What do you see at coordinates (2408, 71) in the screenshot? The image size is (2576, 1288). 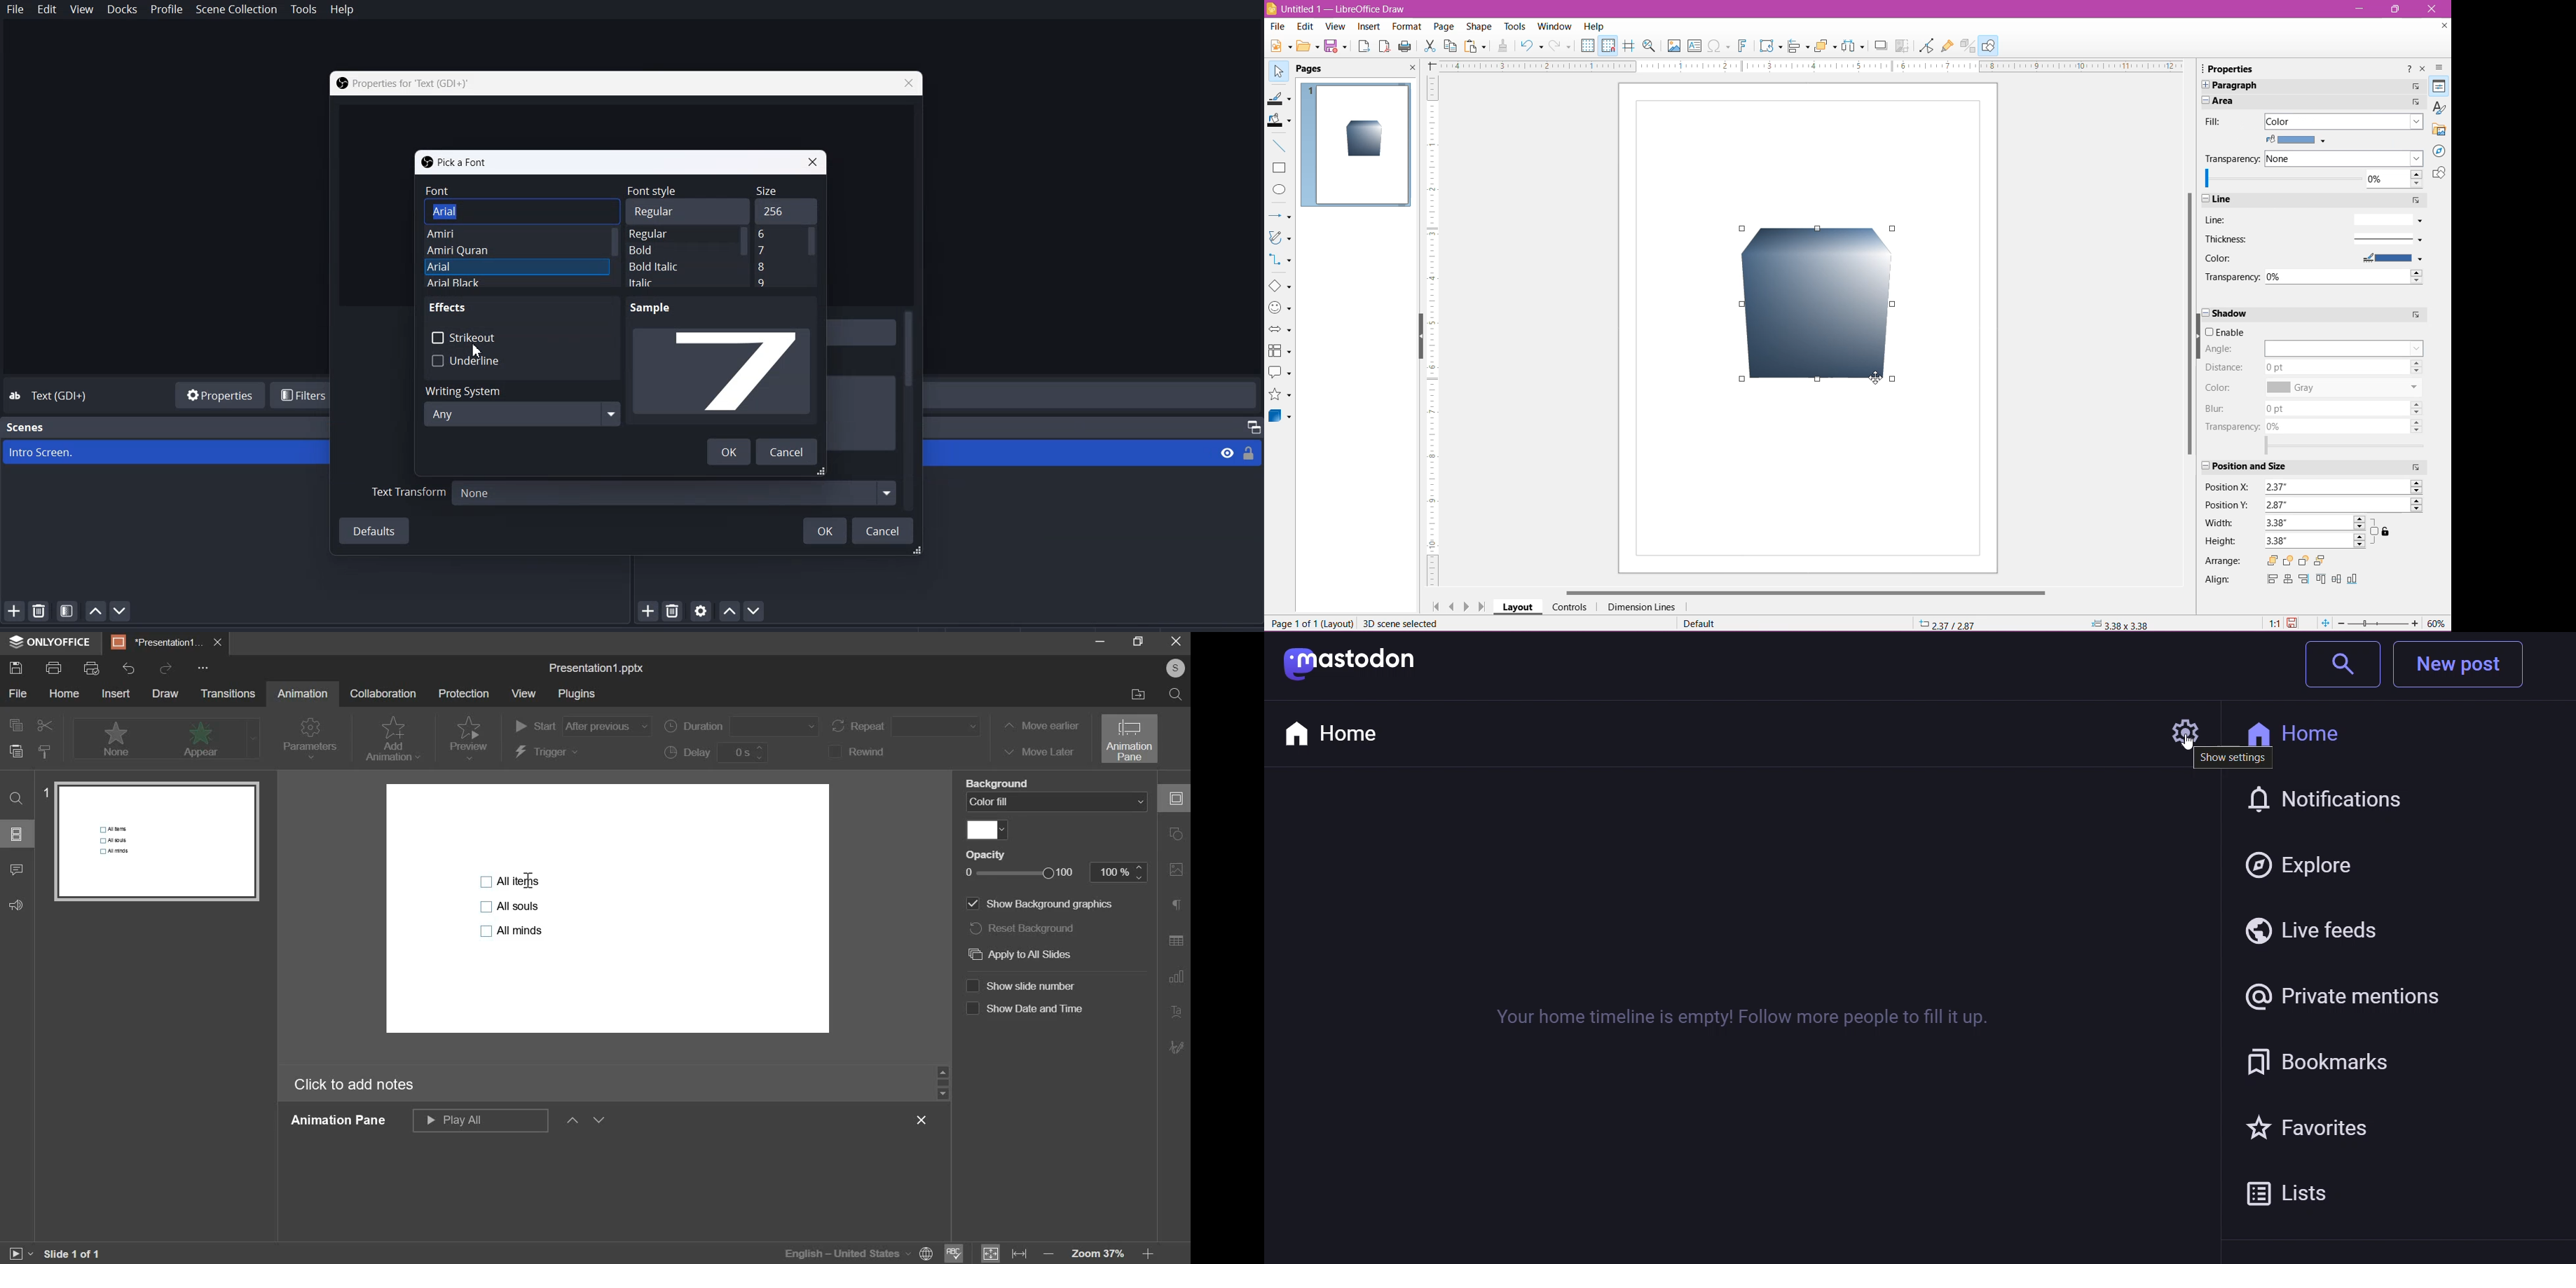 I see `Help about this sidebar deck` at bounding box center [2408, 71].